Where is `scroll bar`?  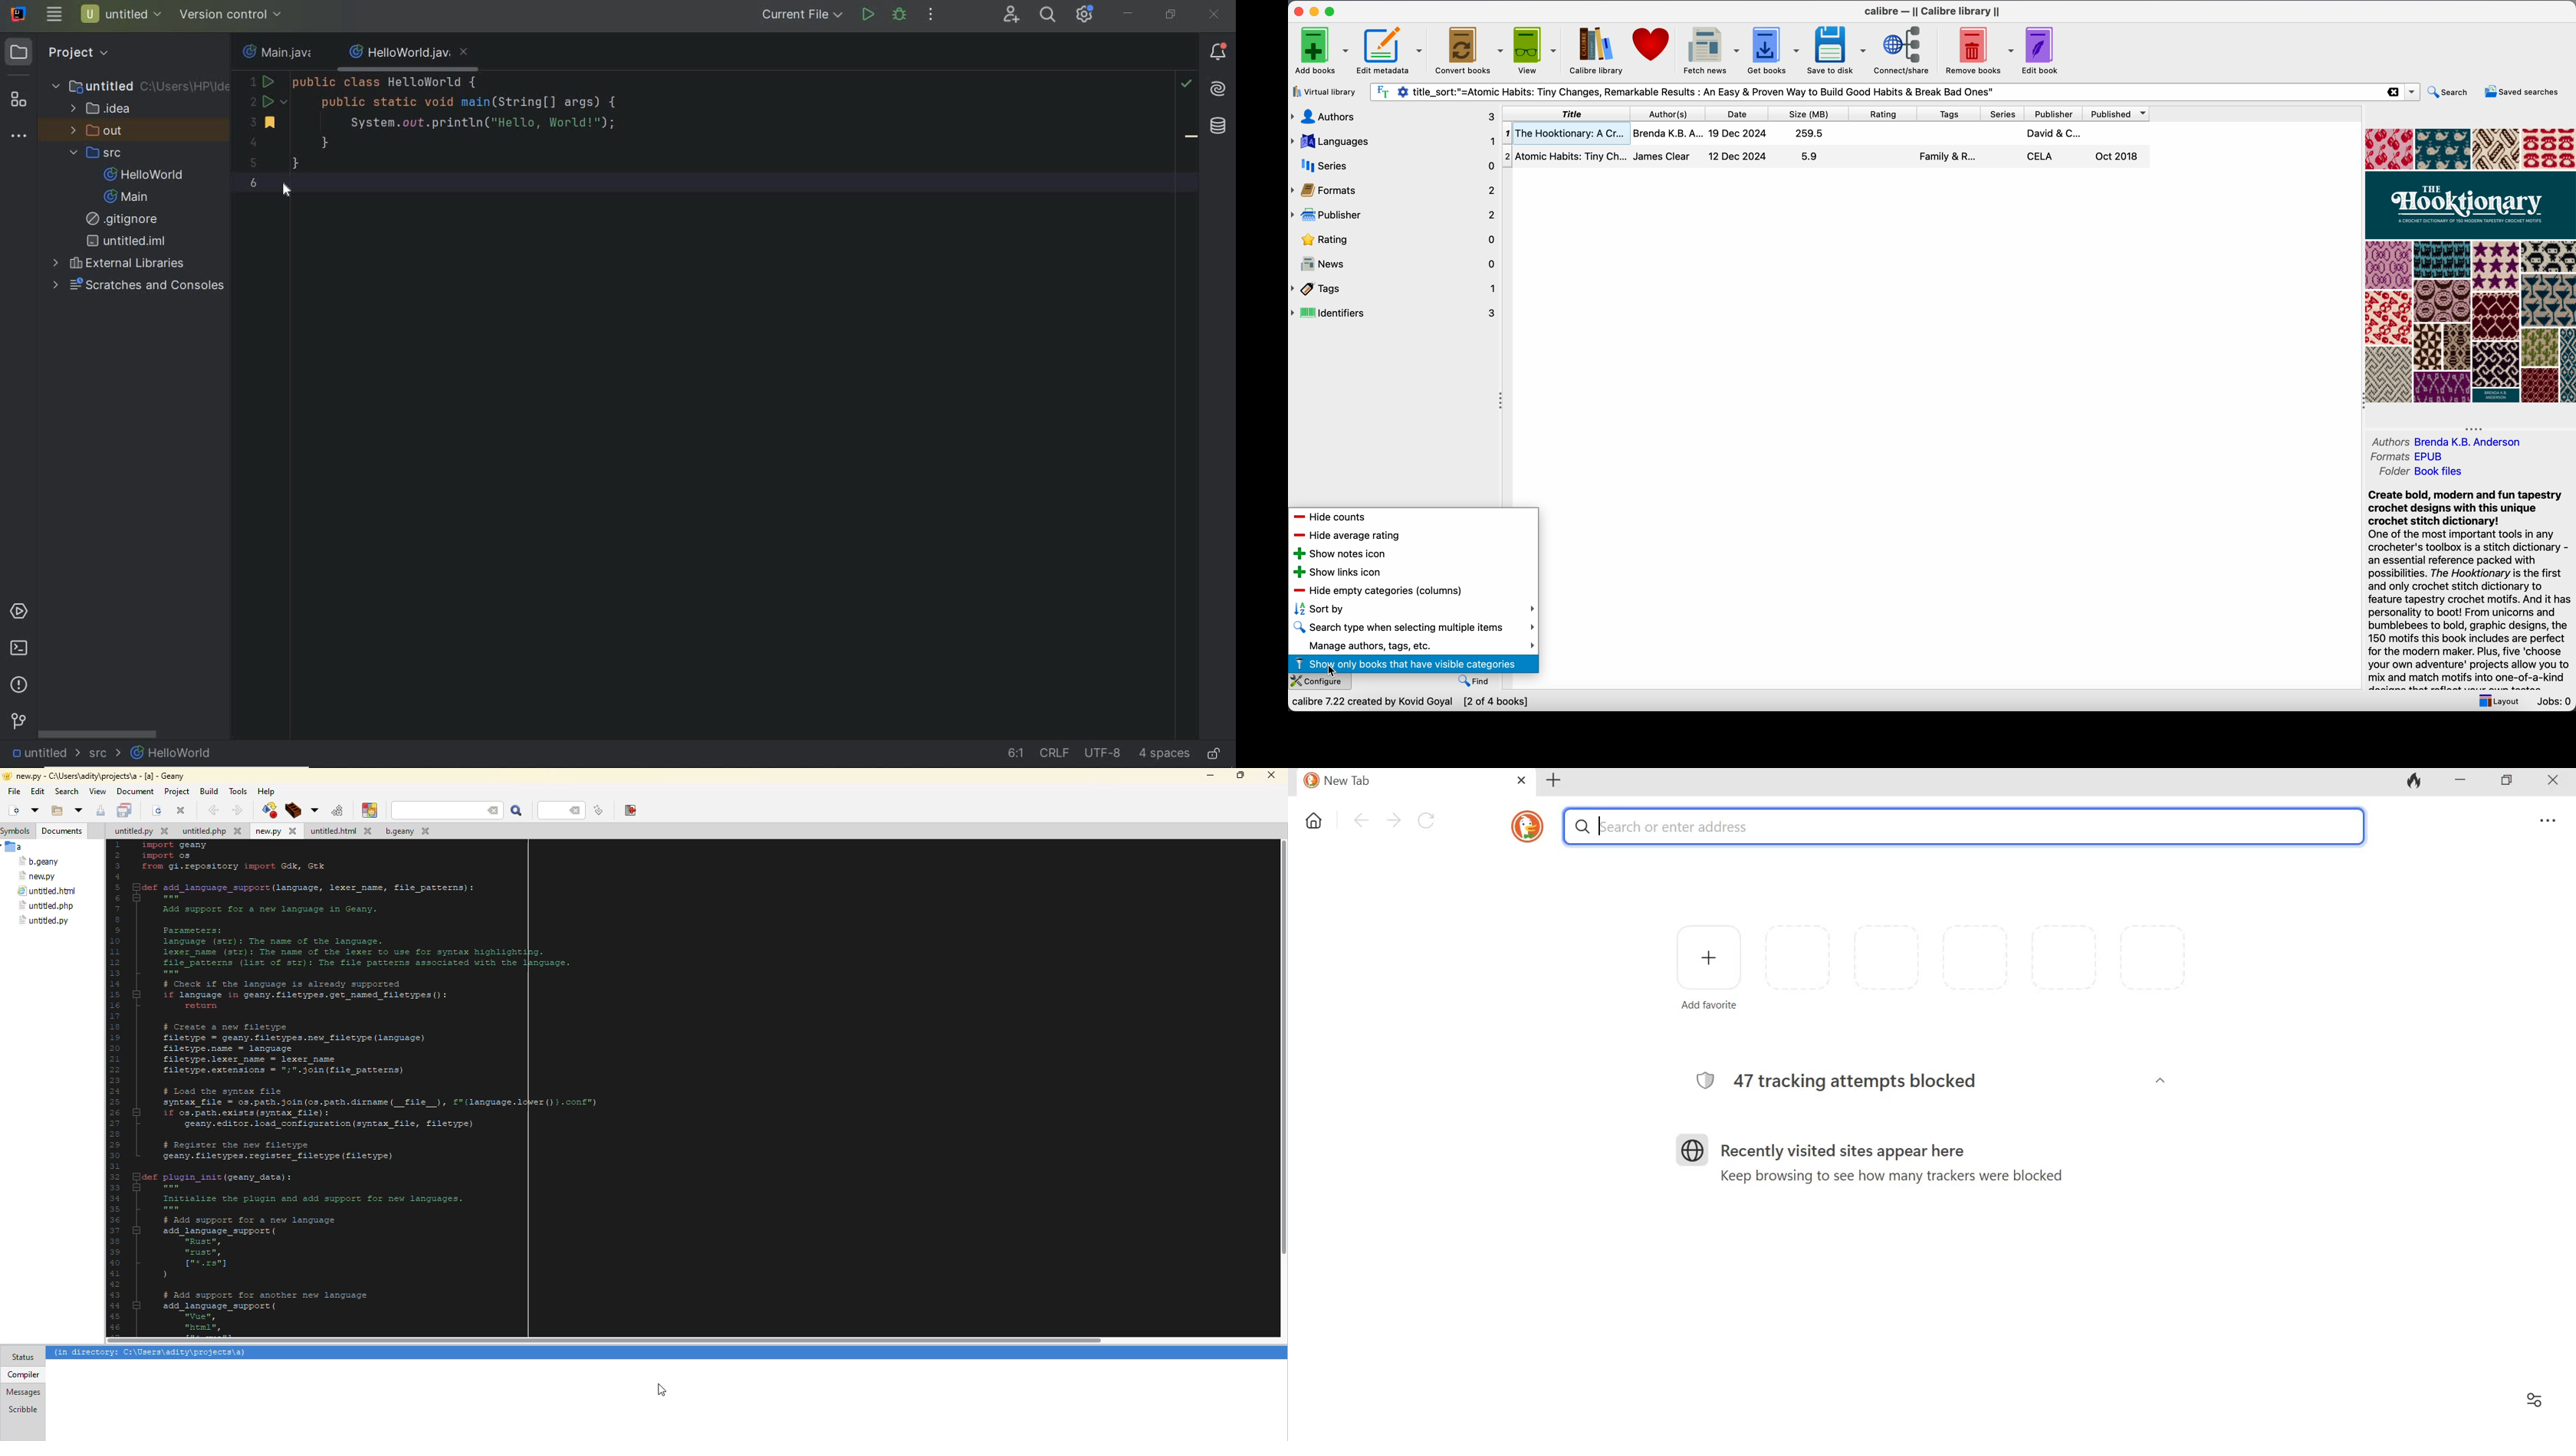 scroll bar is located at coordinates (594, 1339).